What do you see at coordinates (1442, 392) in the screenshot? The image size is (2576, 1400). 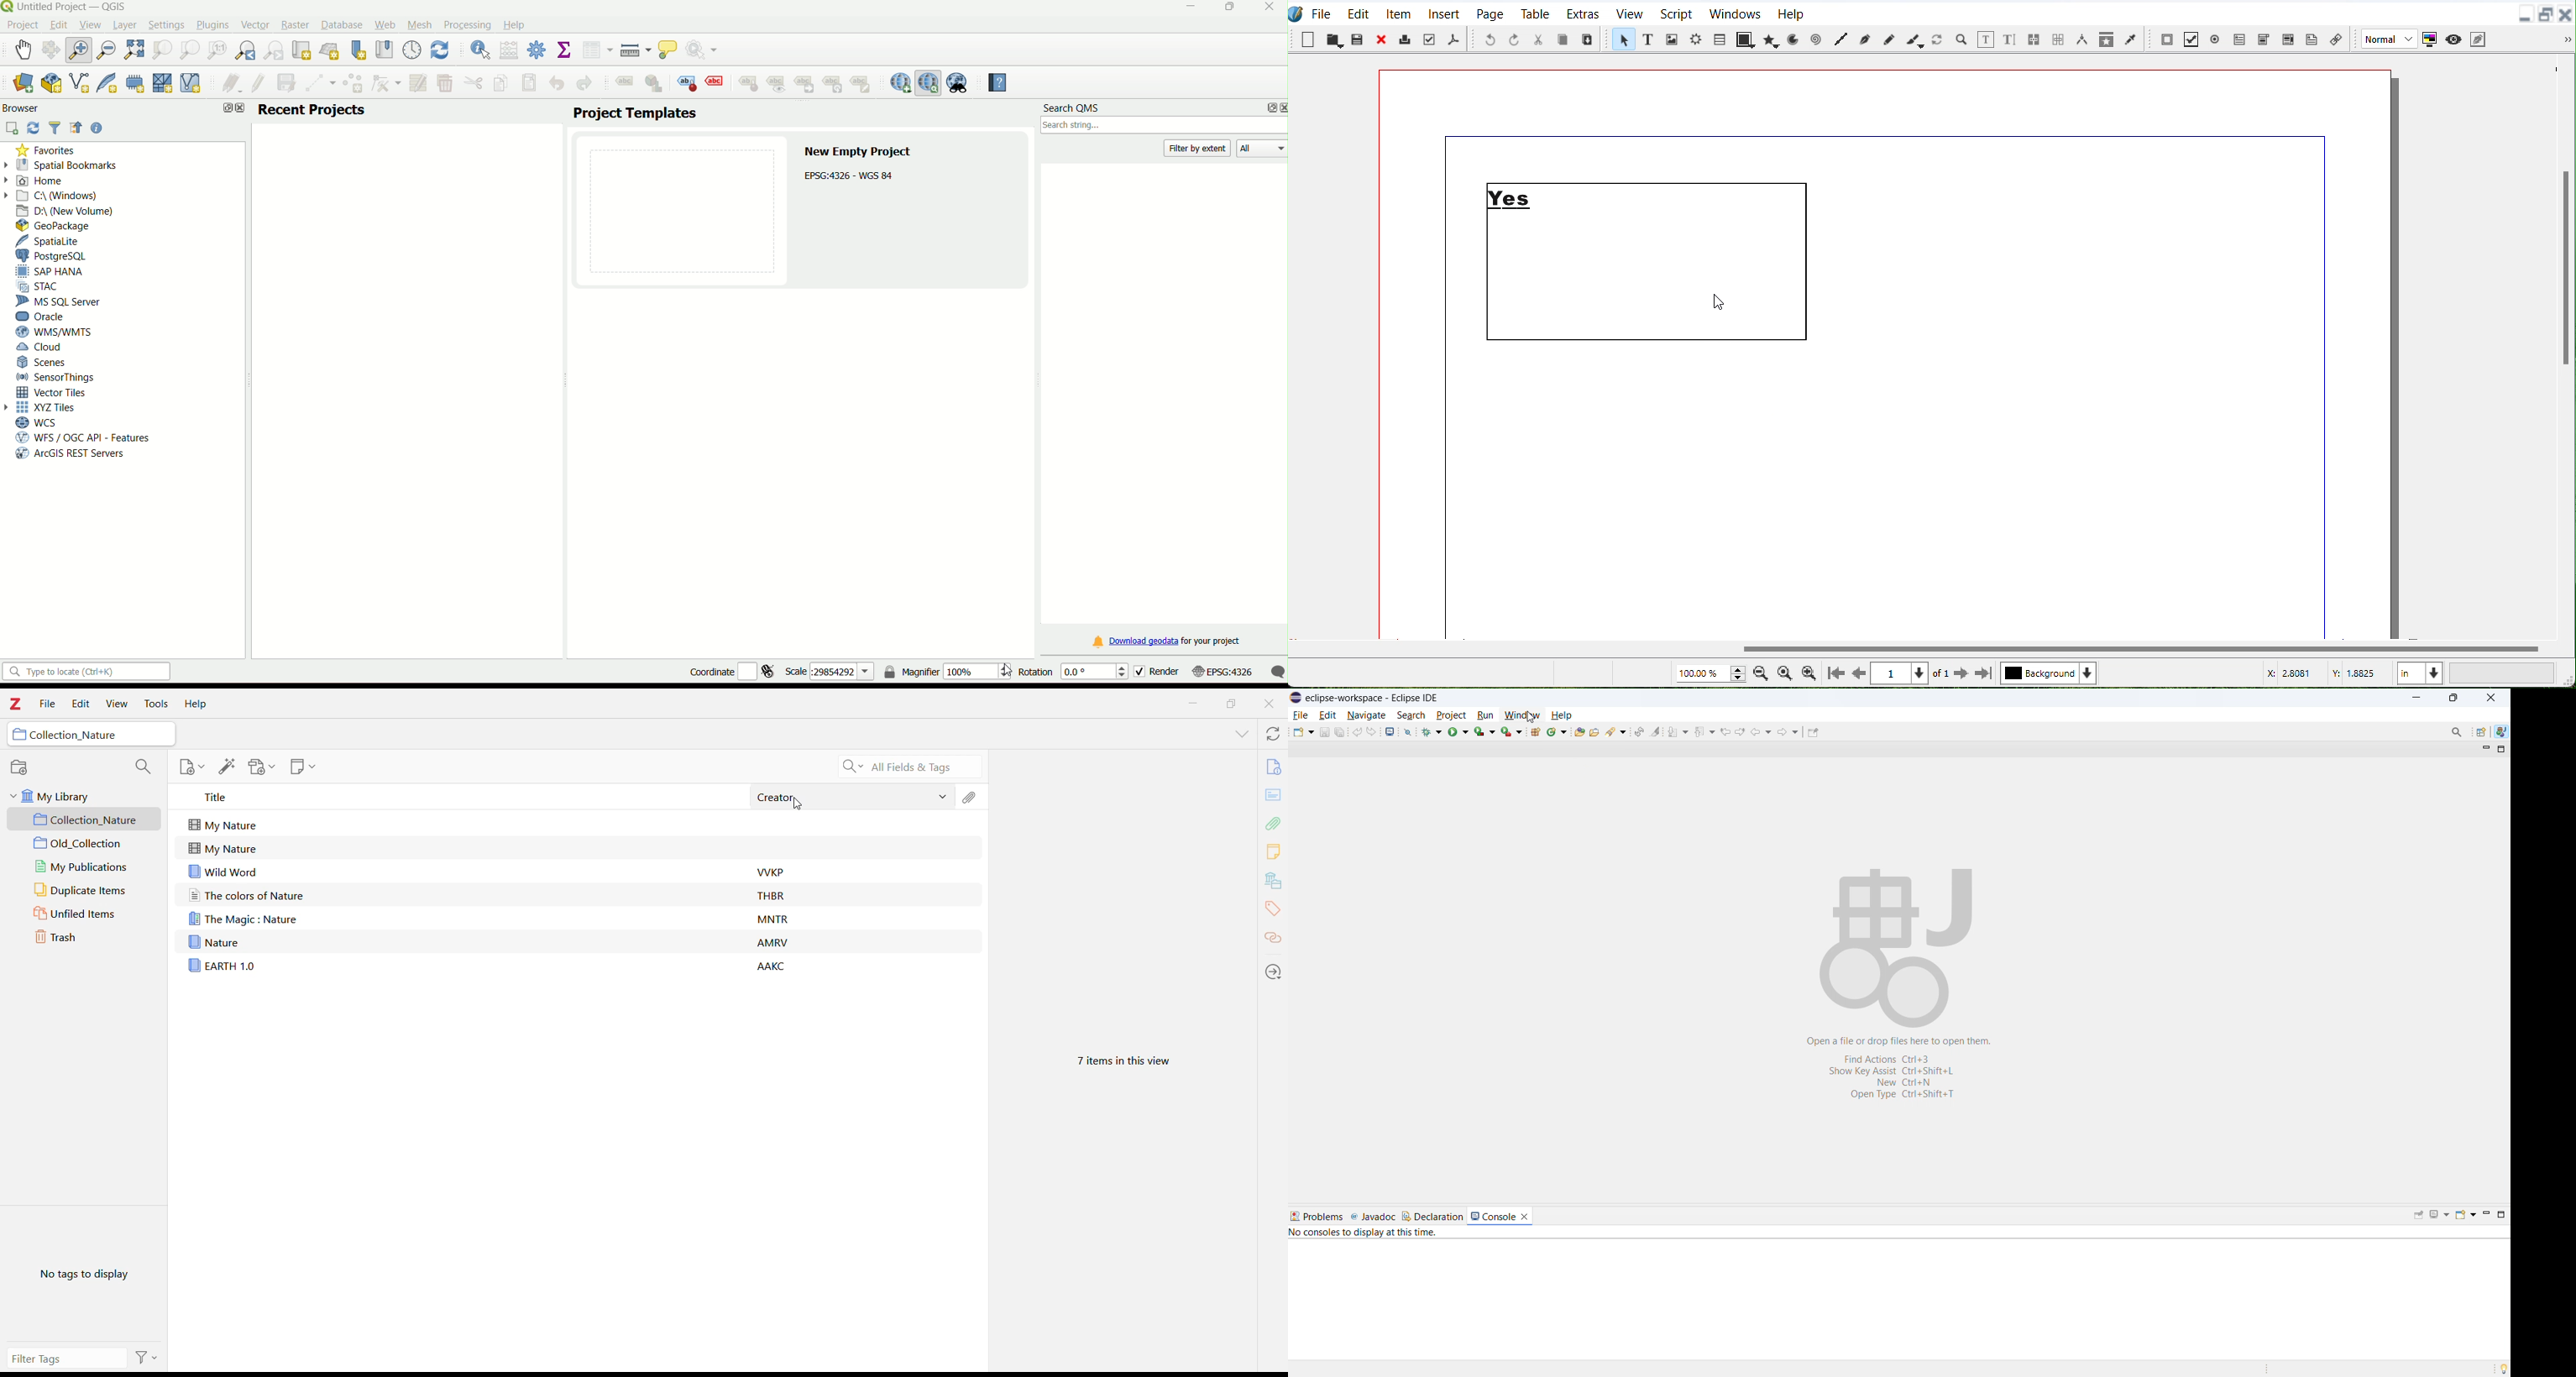 I see `left margin` at bounding box center [1442, 392].